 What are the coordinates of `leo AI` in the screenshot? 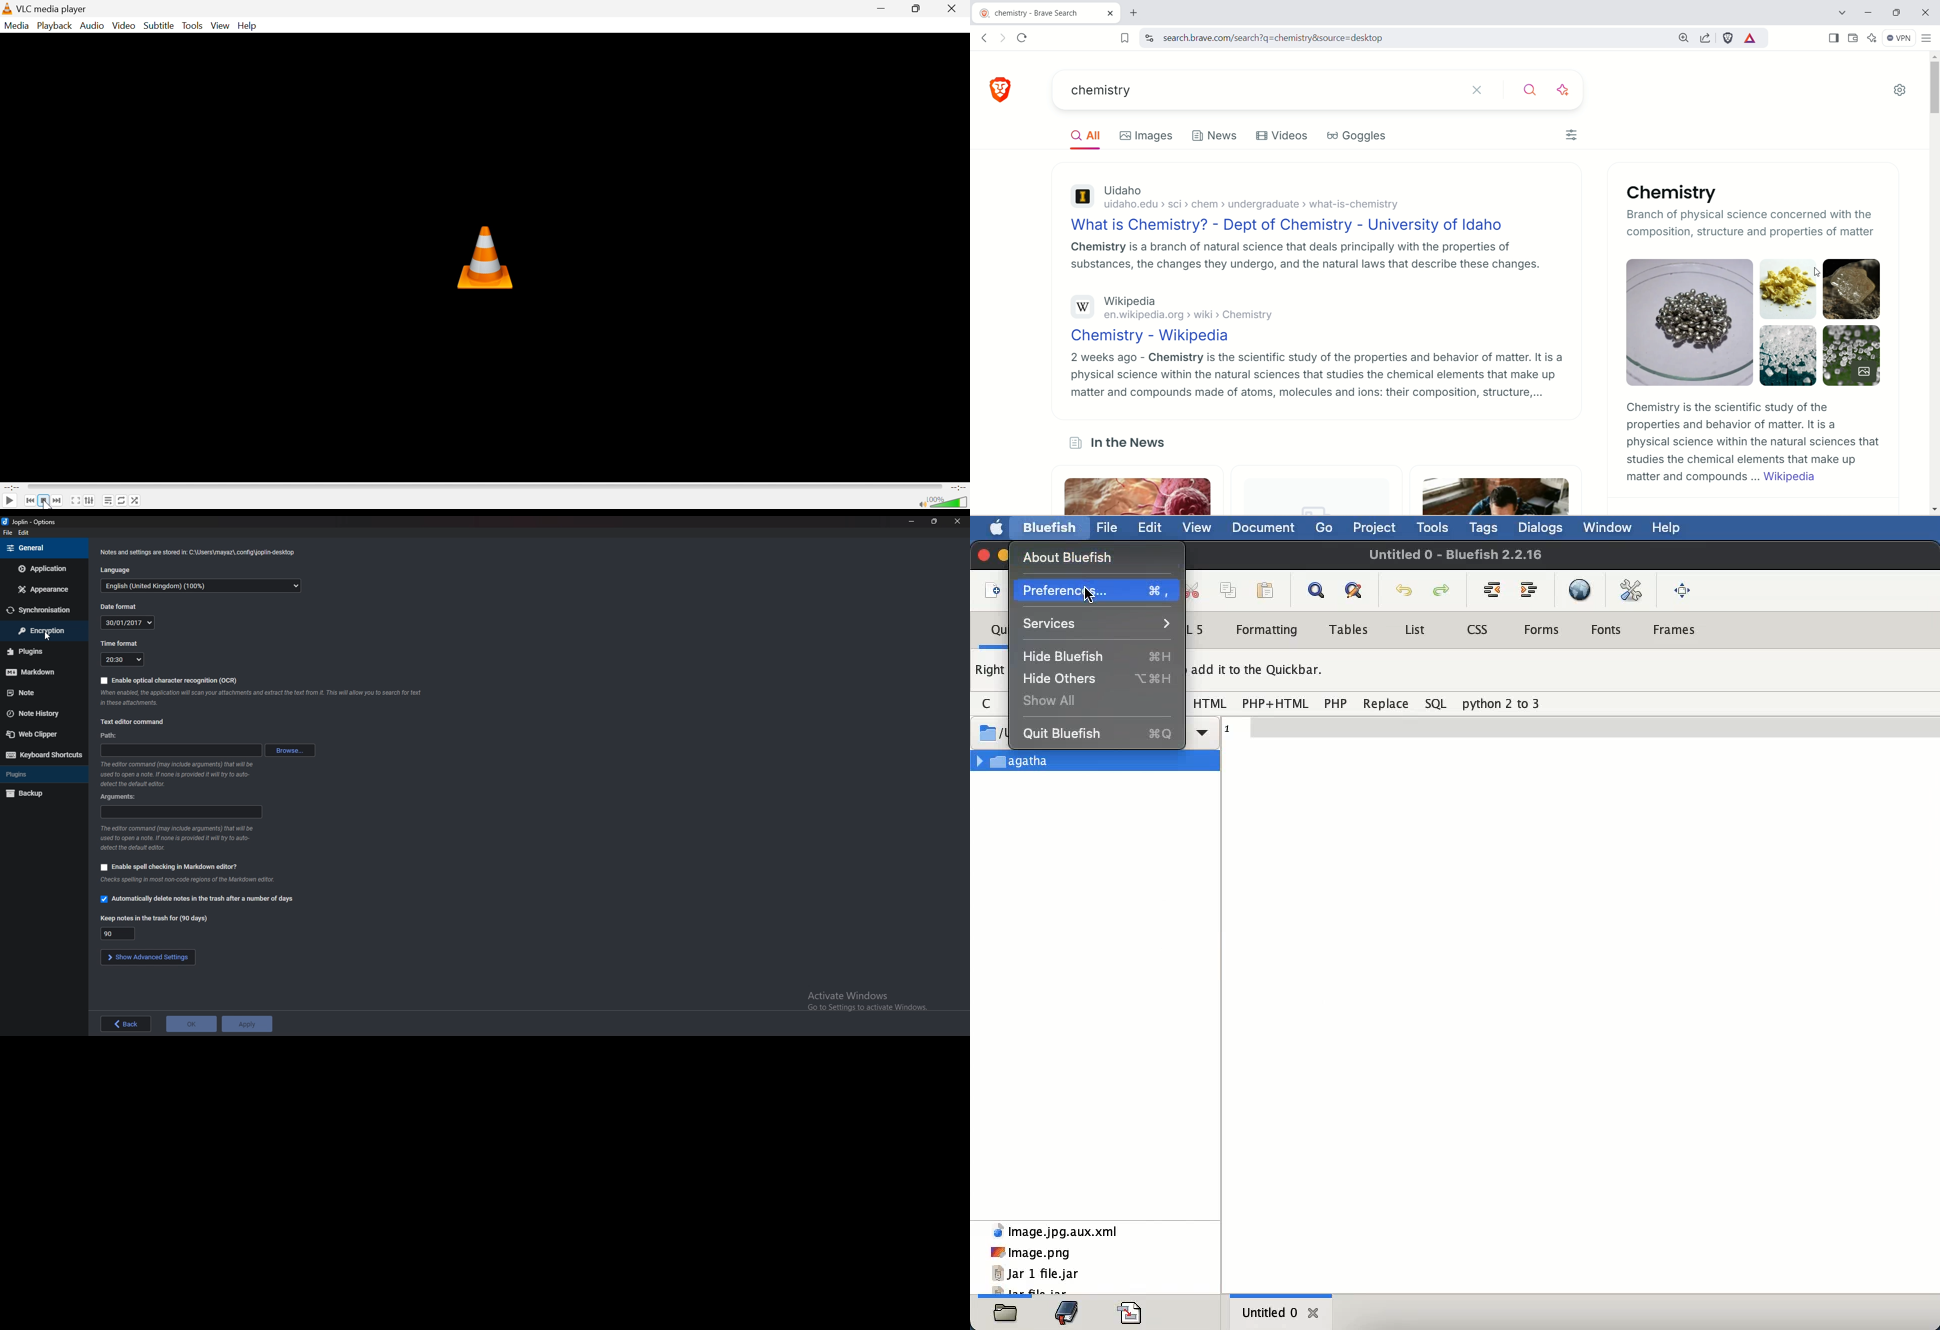 It's located at (1871, 37).